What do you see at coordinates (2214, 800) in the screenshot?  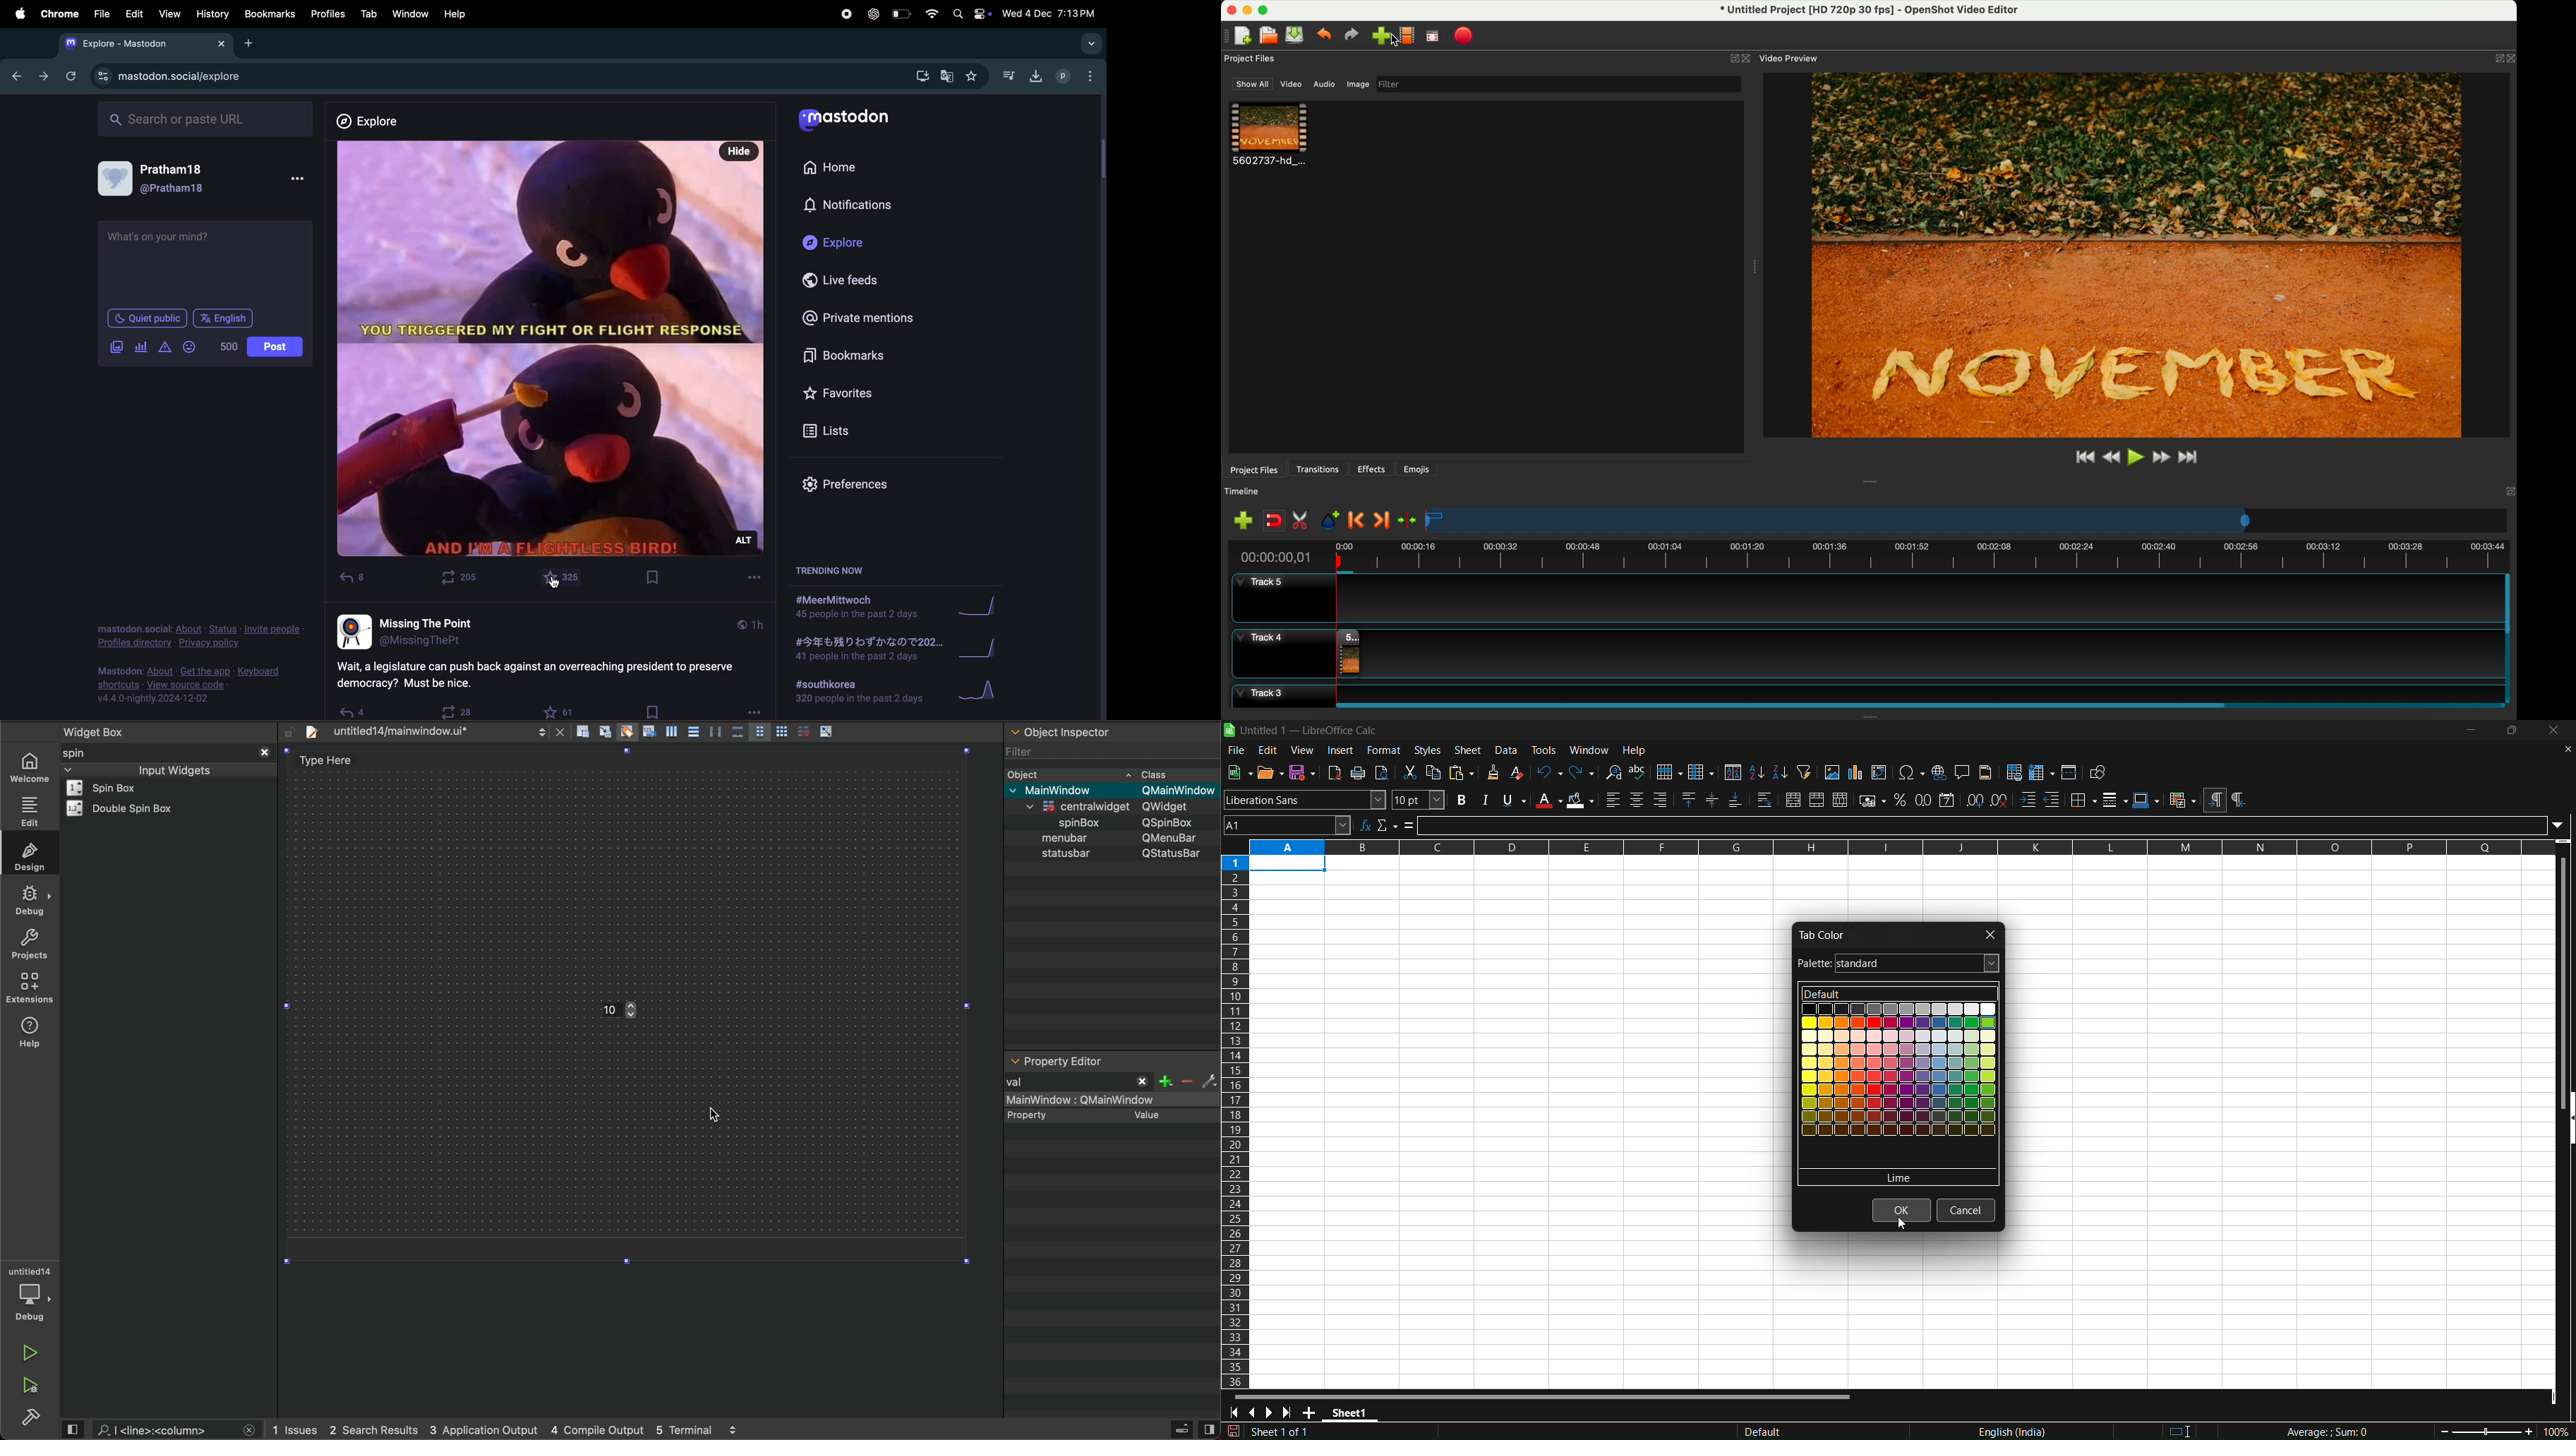 I see `left to right` at bounding box center [2214, 800].